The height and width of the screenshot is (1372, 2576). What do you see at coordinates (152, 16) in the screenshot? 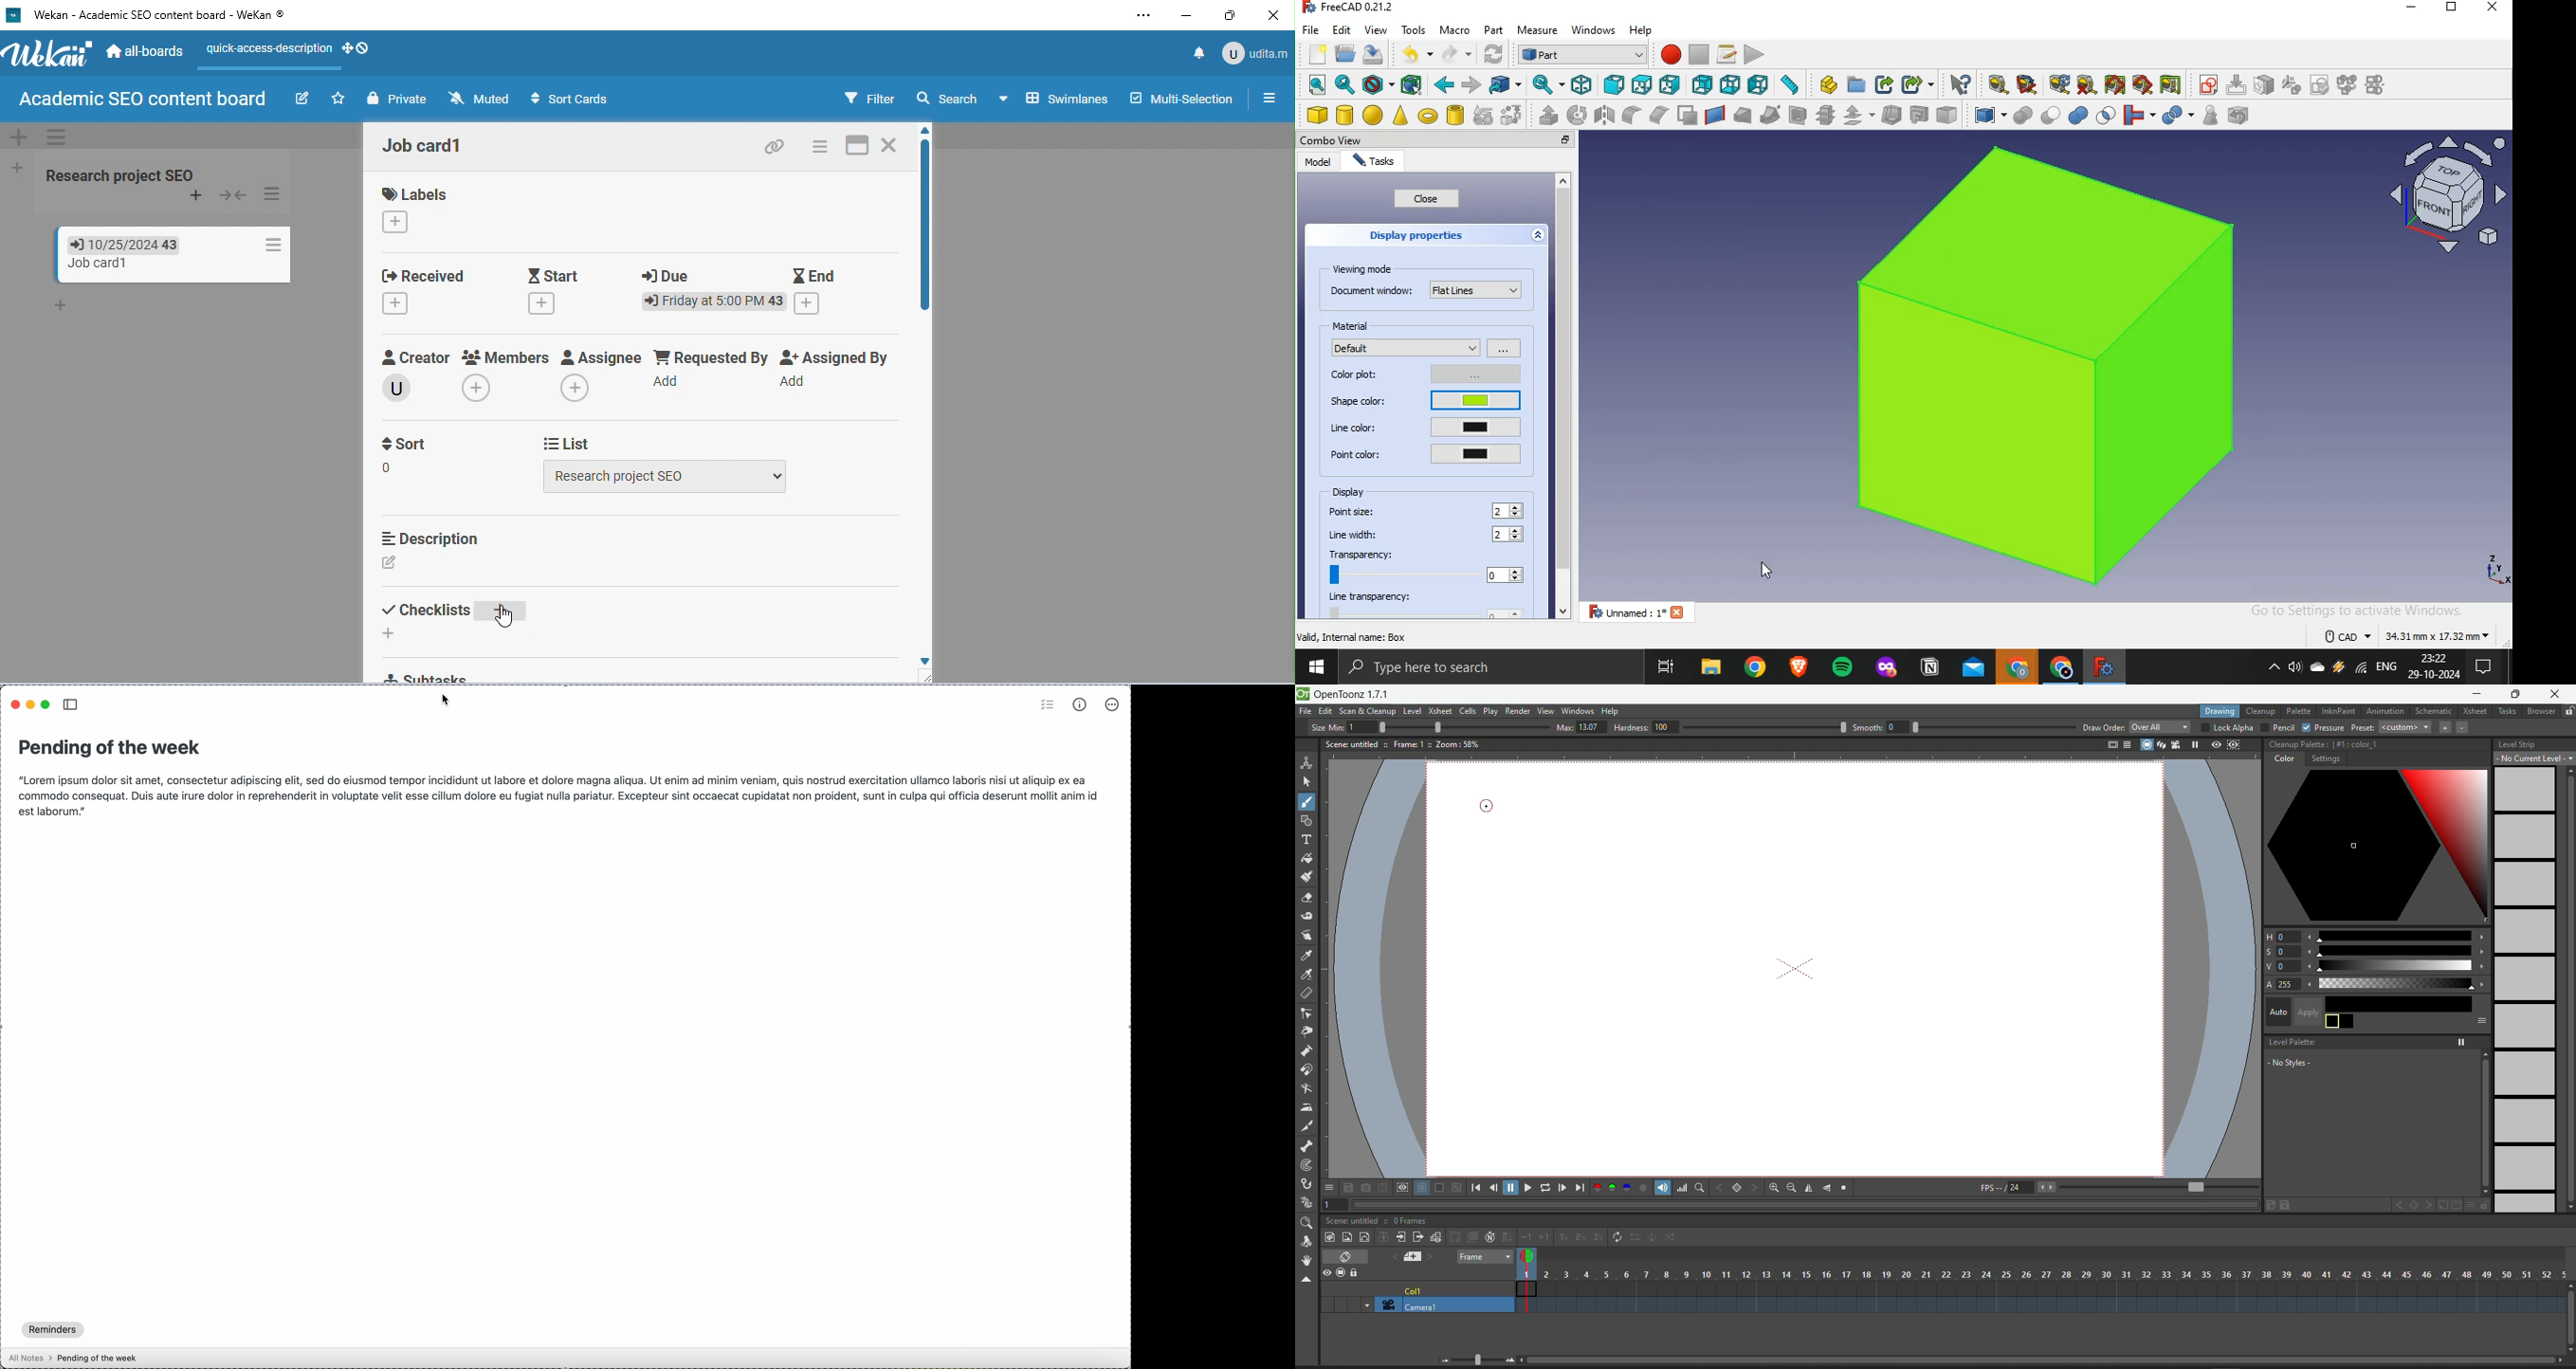
I see `title` at bounding box center [152, 16].